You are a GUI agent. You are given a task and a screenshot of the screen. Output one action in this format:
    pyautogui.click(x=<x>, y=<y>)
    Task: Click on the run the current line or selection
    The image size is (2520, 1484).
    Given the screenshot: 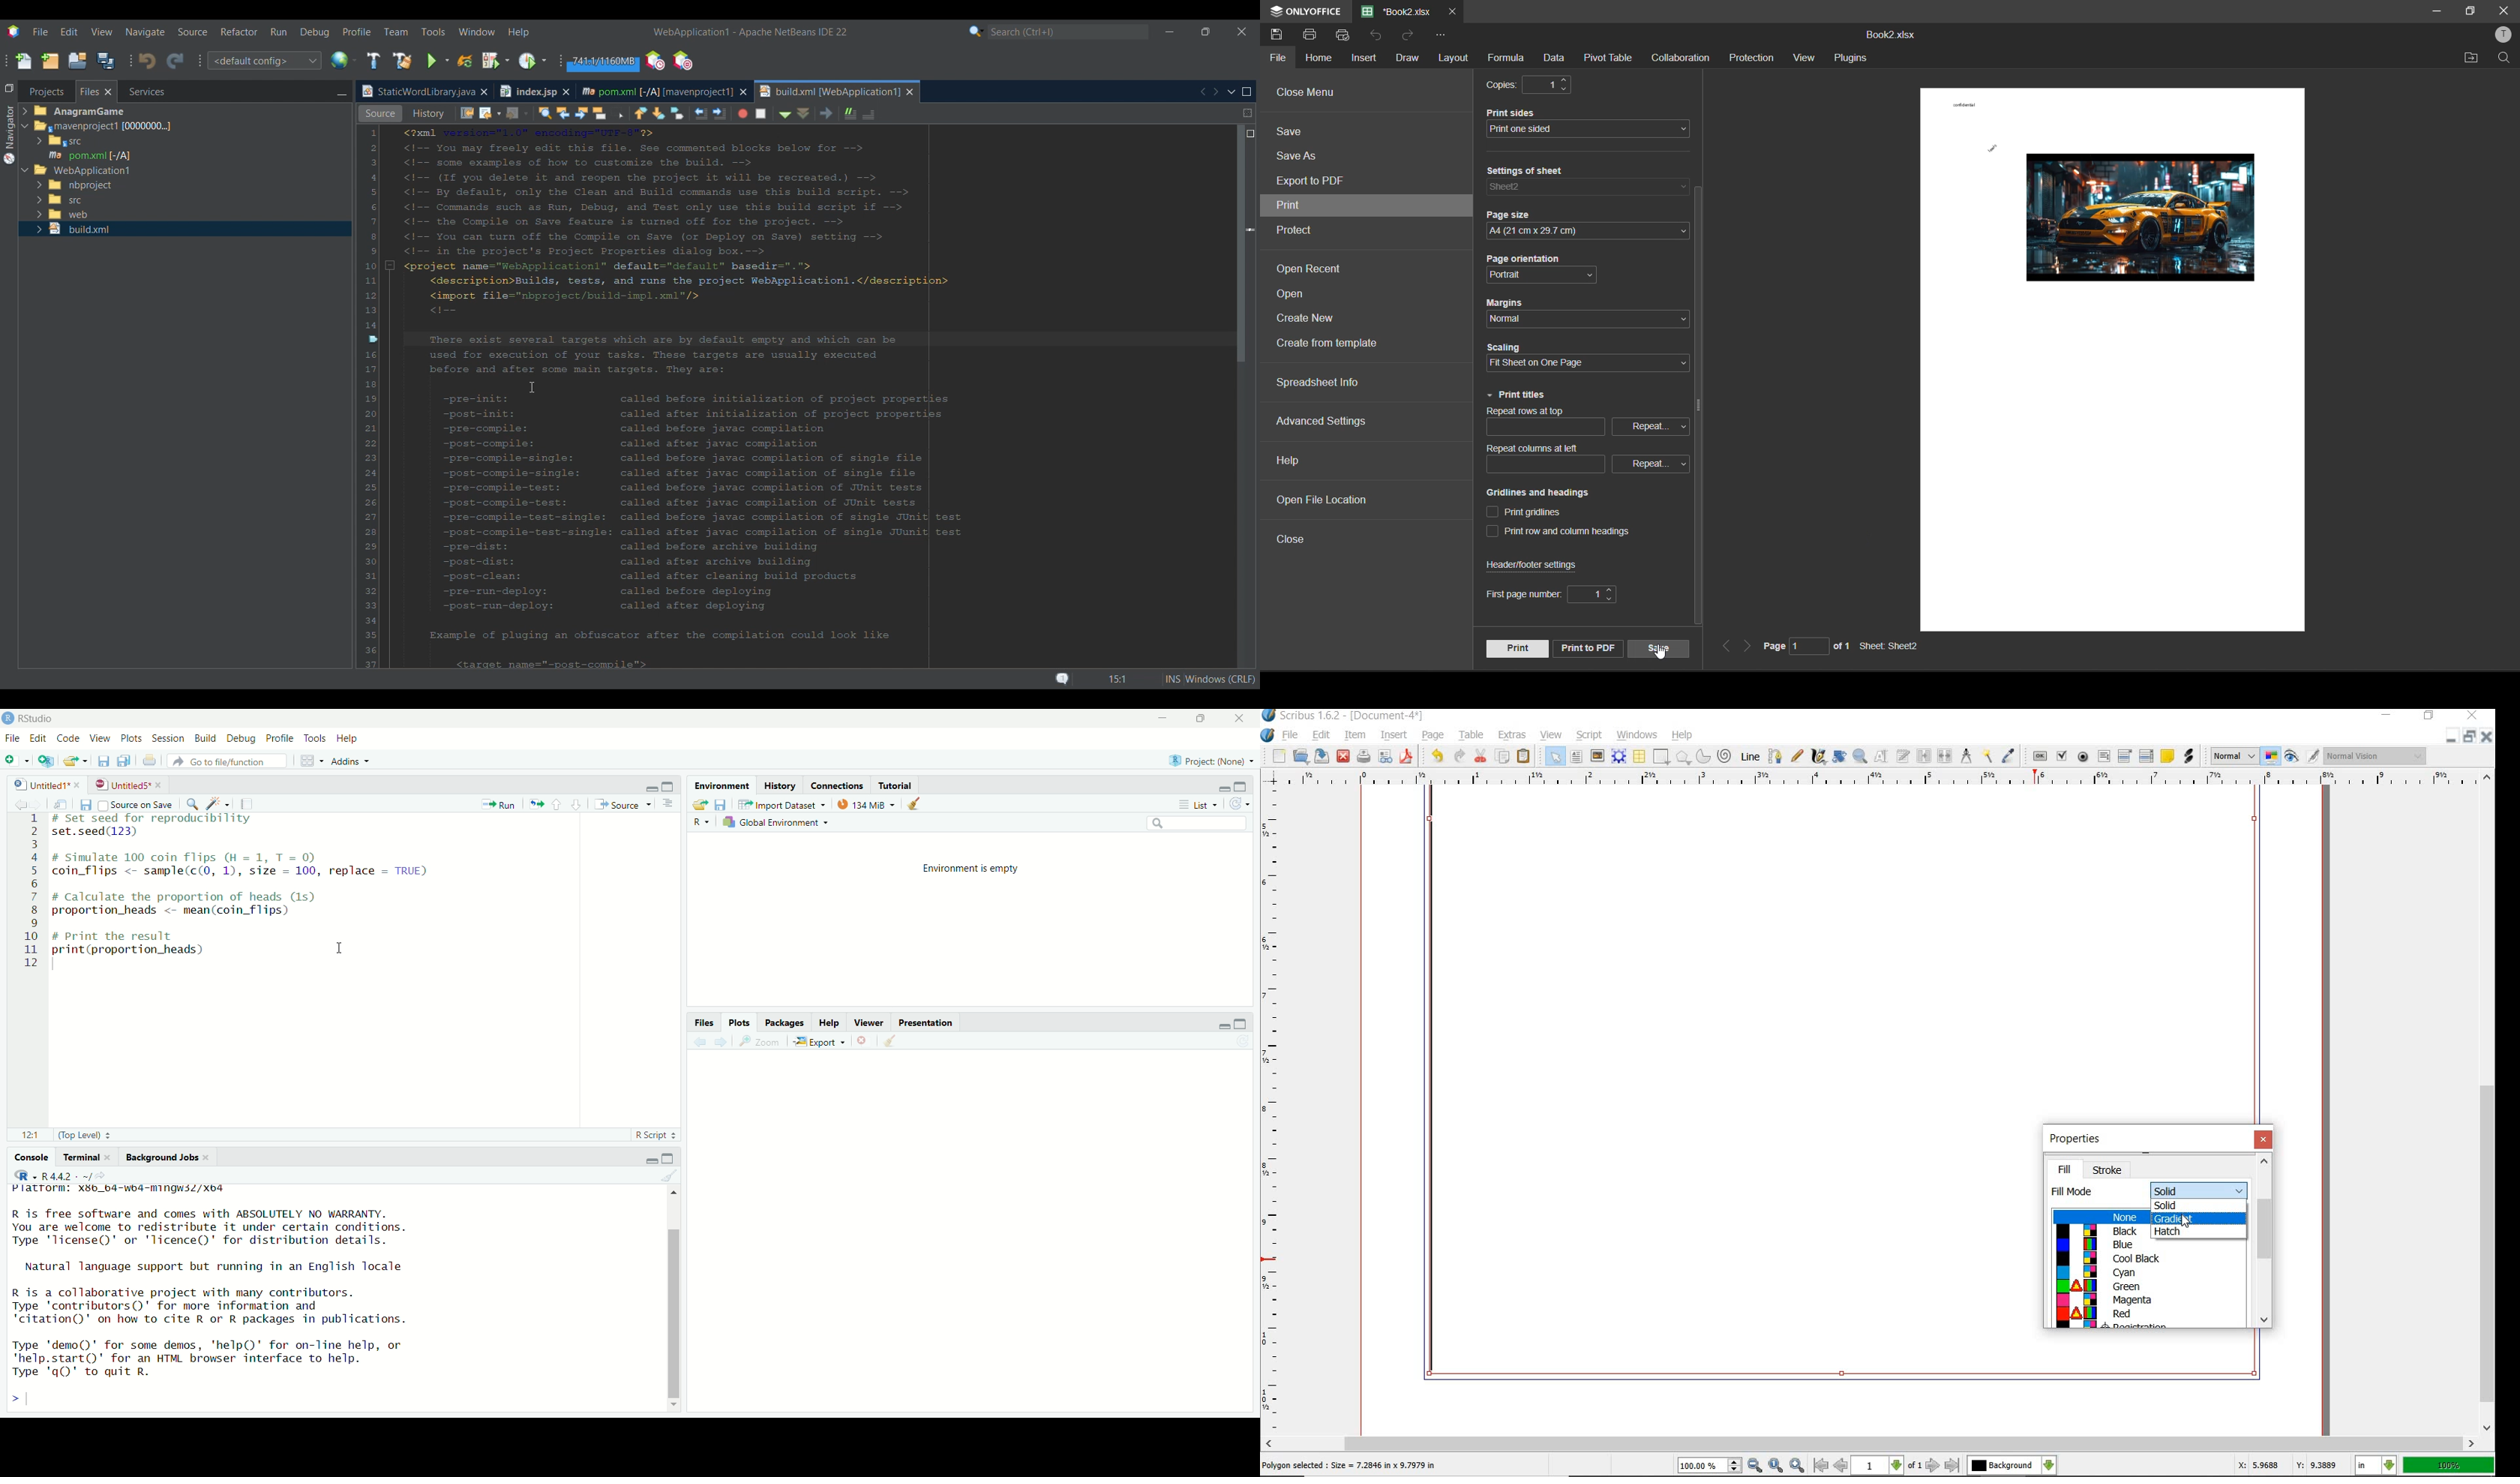 What is the action you would take?
    pyautogui.click(x=500, y=803)
    